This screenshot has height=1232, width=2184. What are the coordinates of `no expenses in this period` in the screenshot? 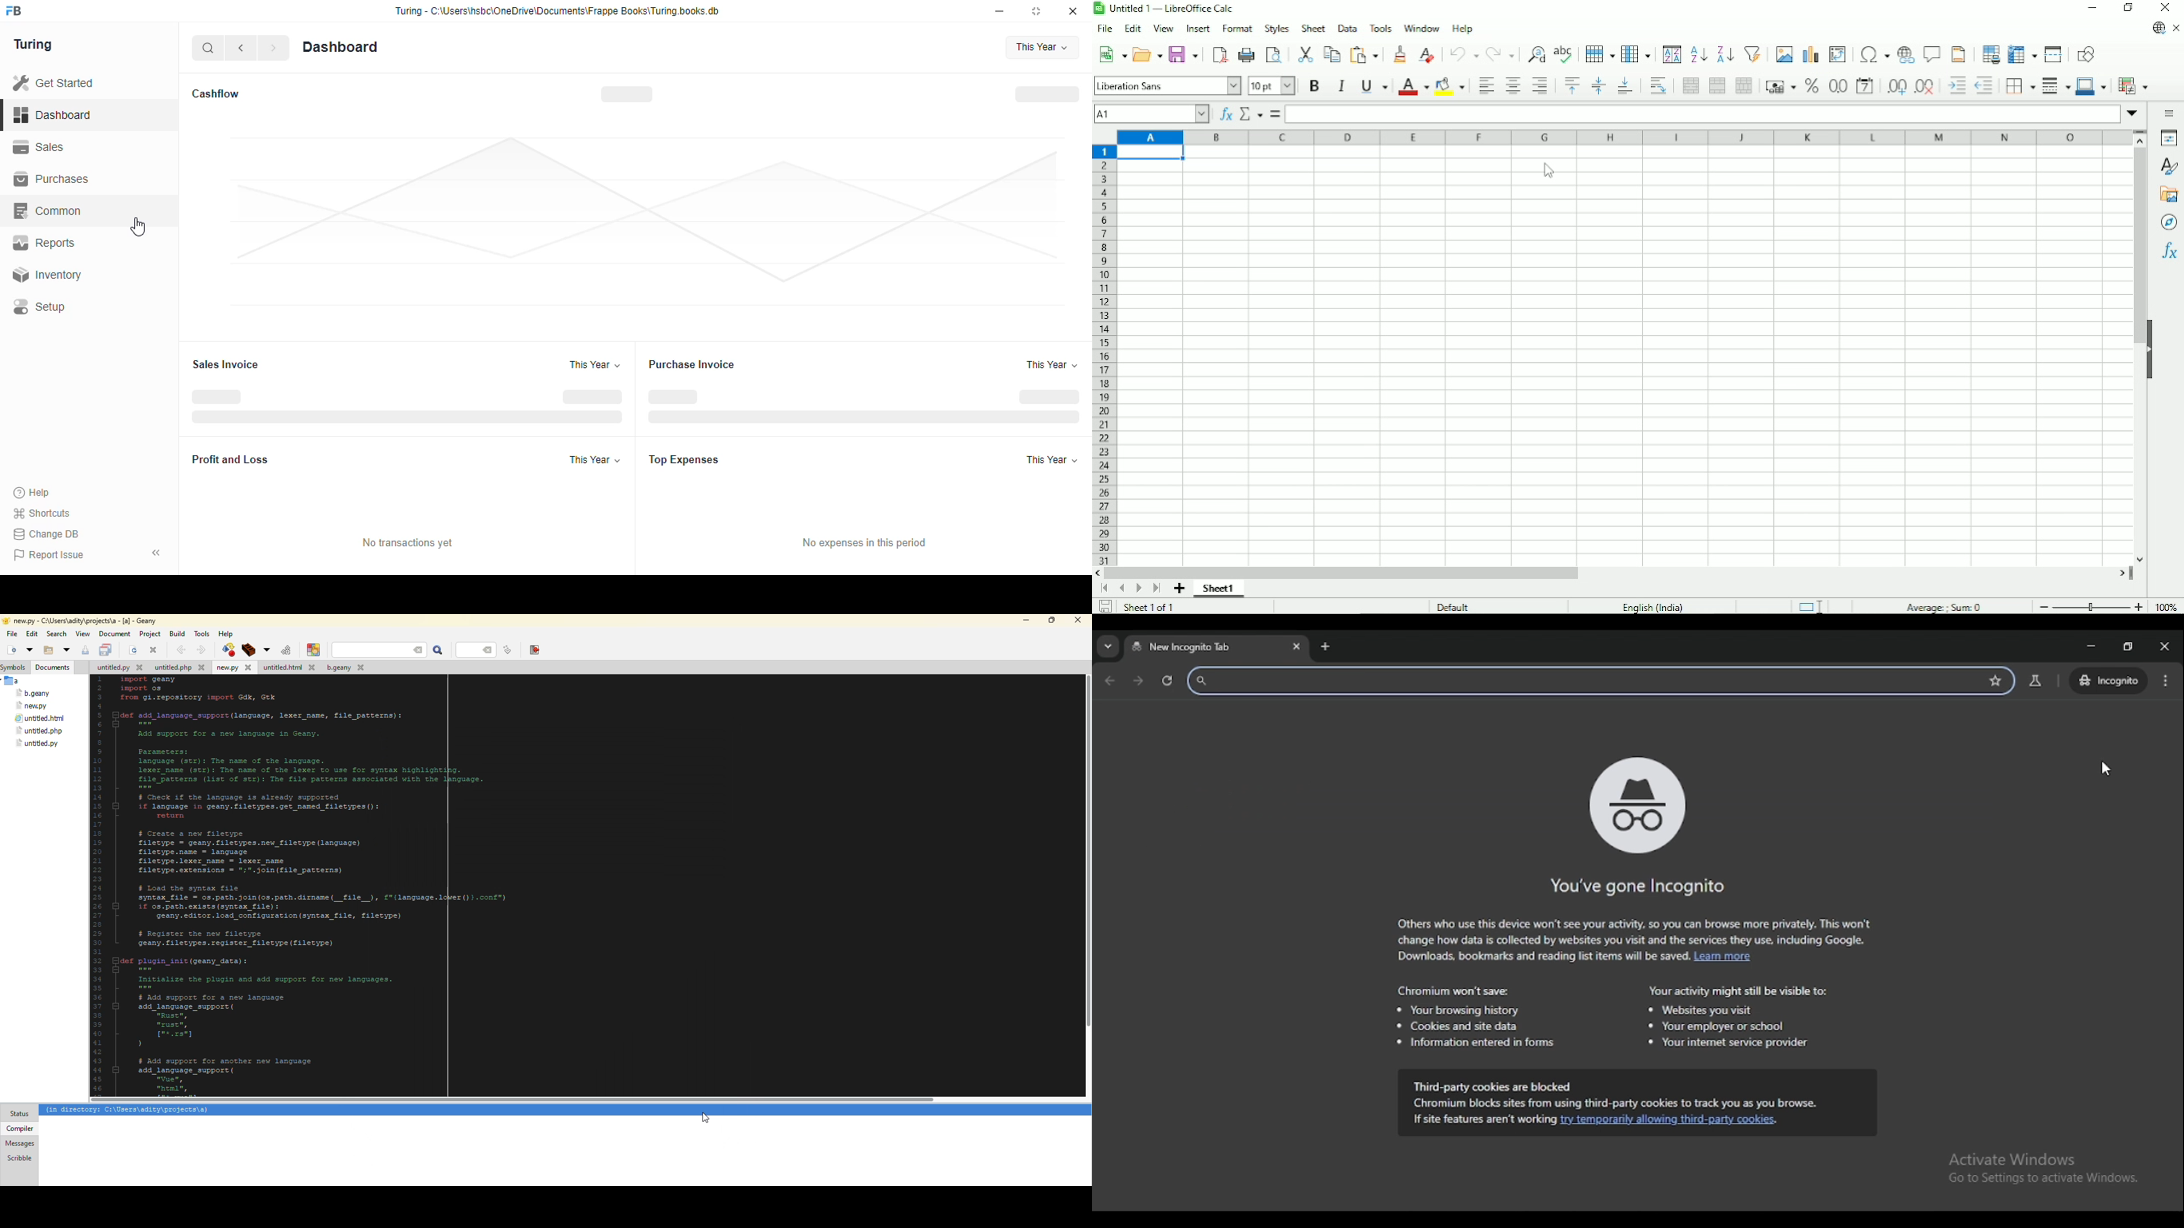 It's located at (863, 543).